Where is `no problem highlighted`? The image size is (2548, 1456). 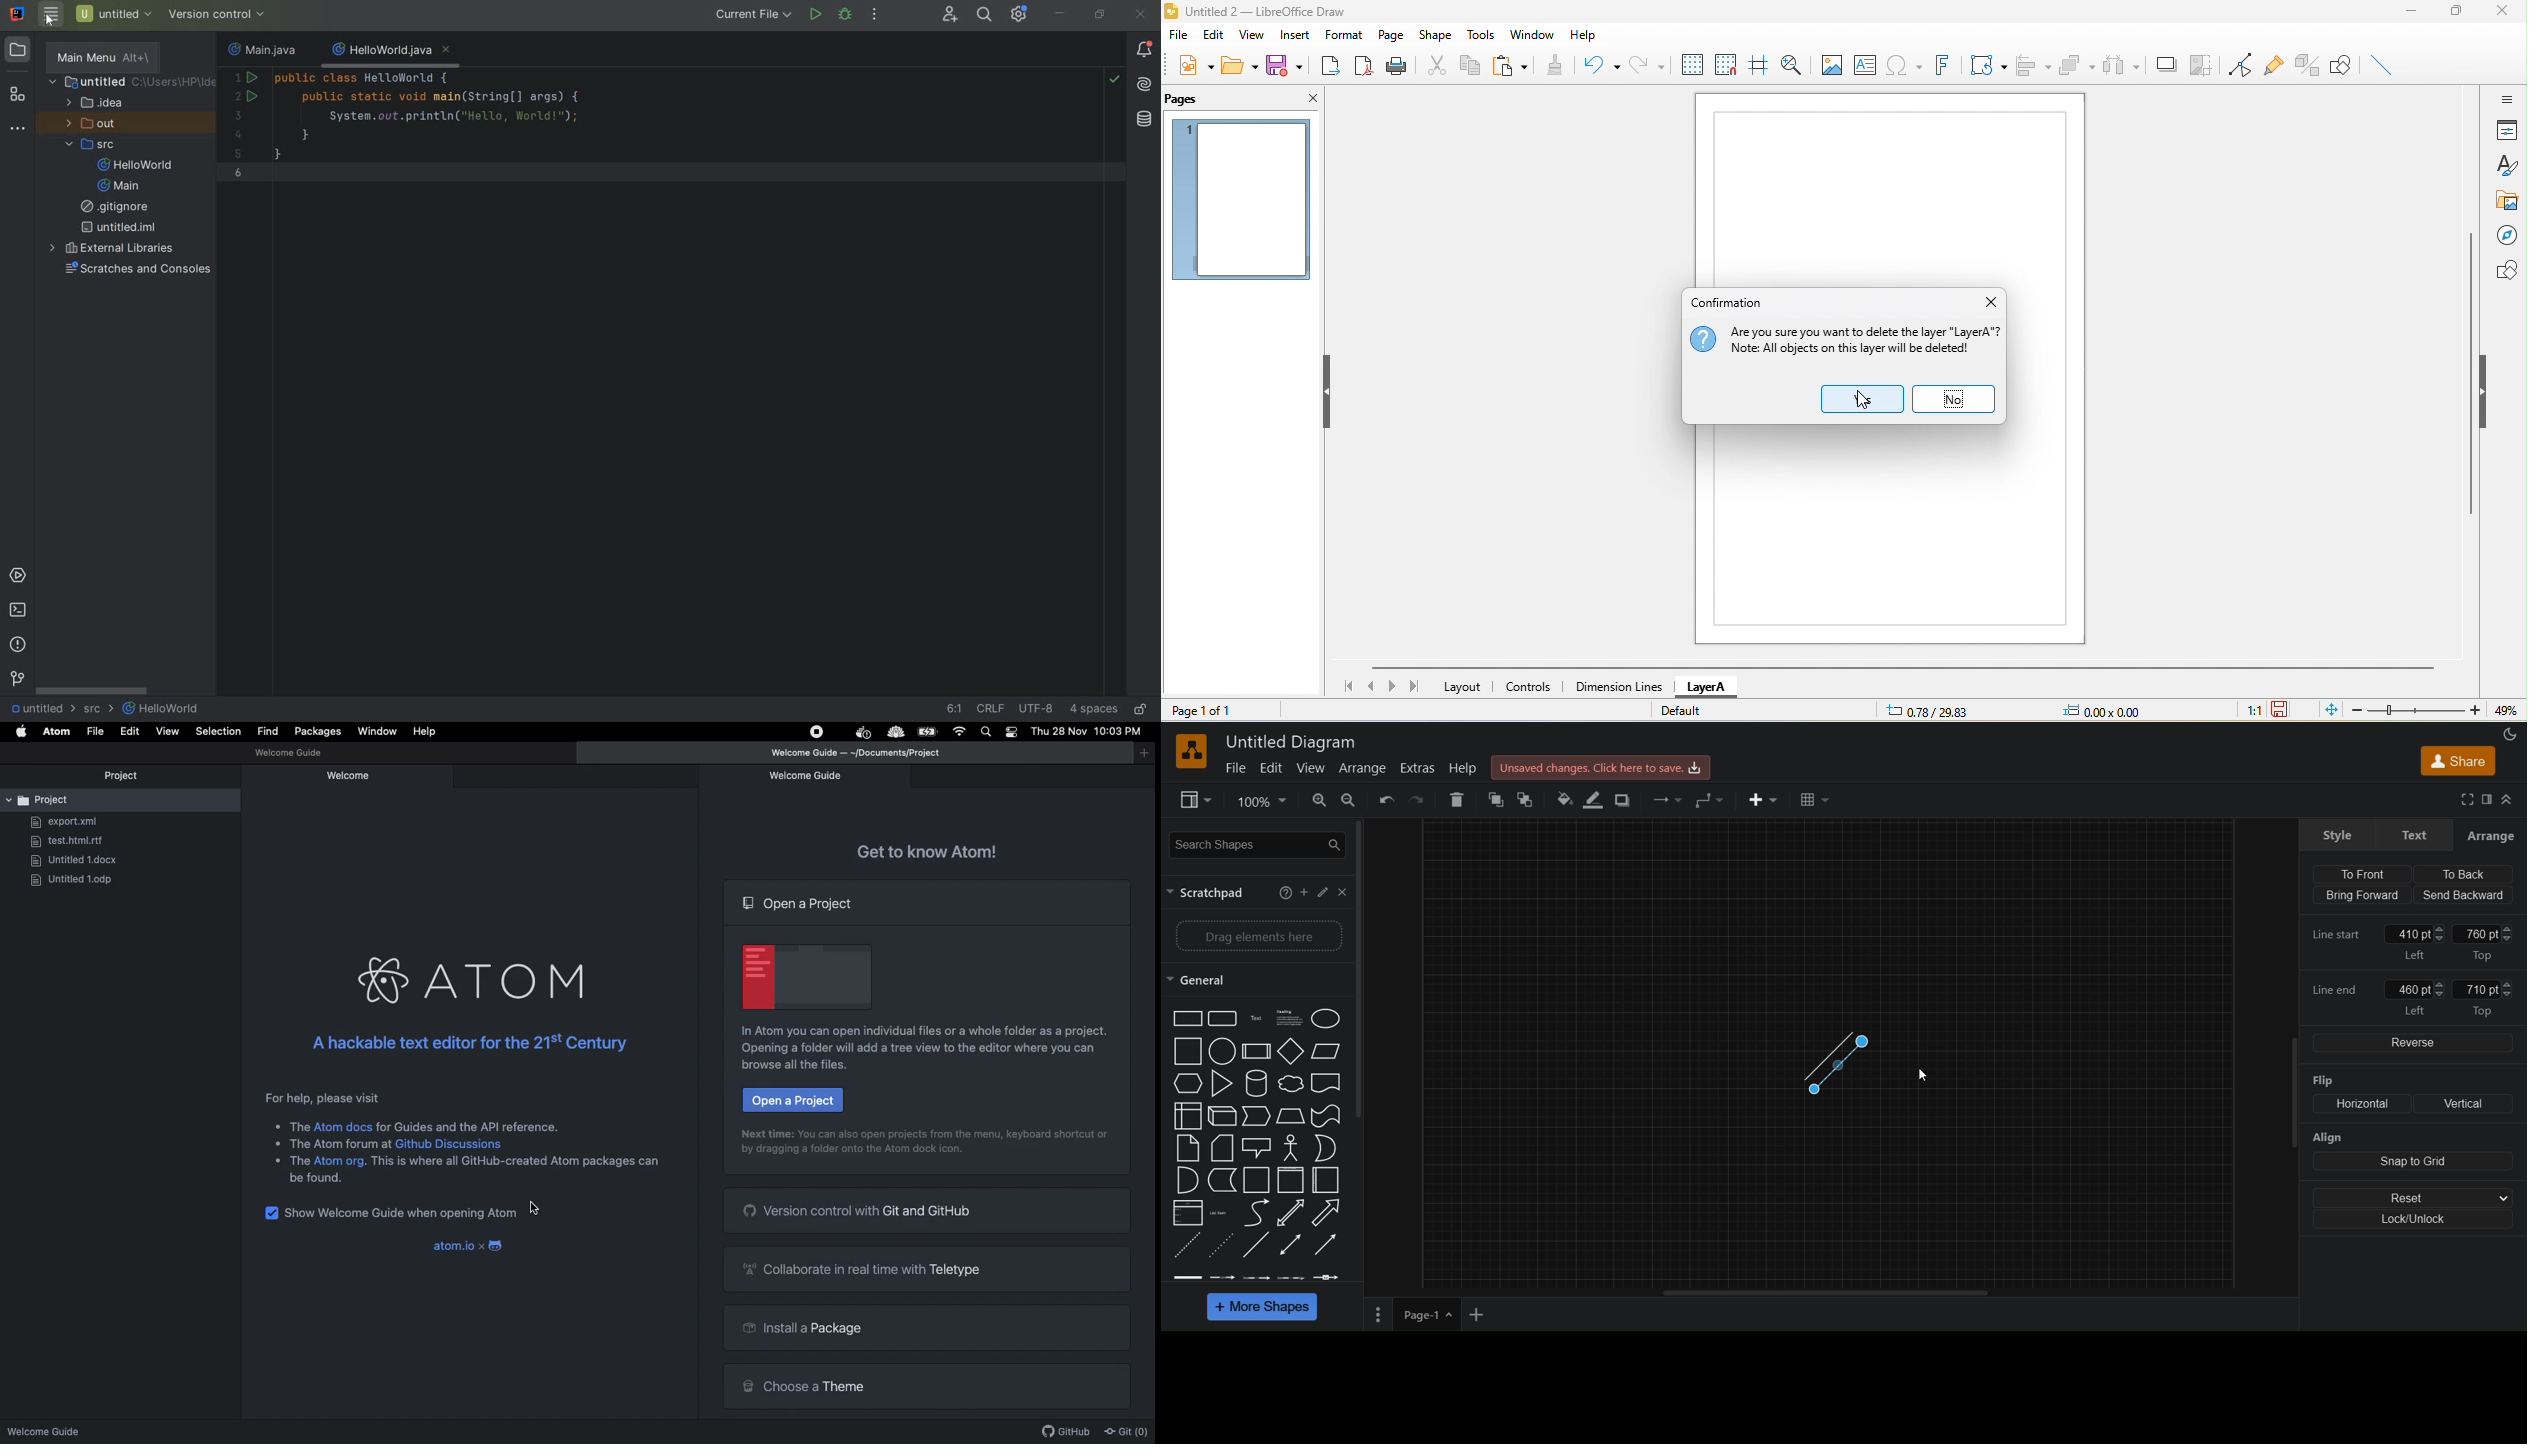 no problem highlighted is located at coordinates (1115, 78).